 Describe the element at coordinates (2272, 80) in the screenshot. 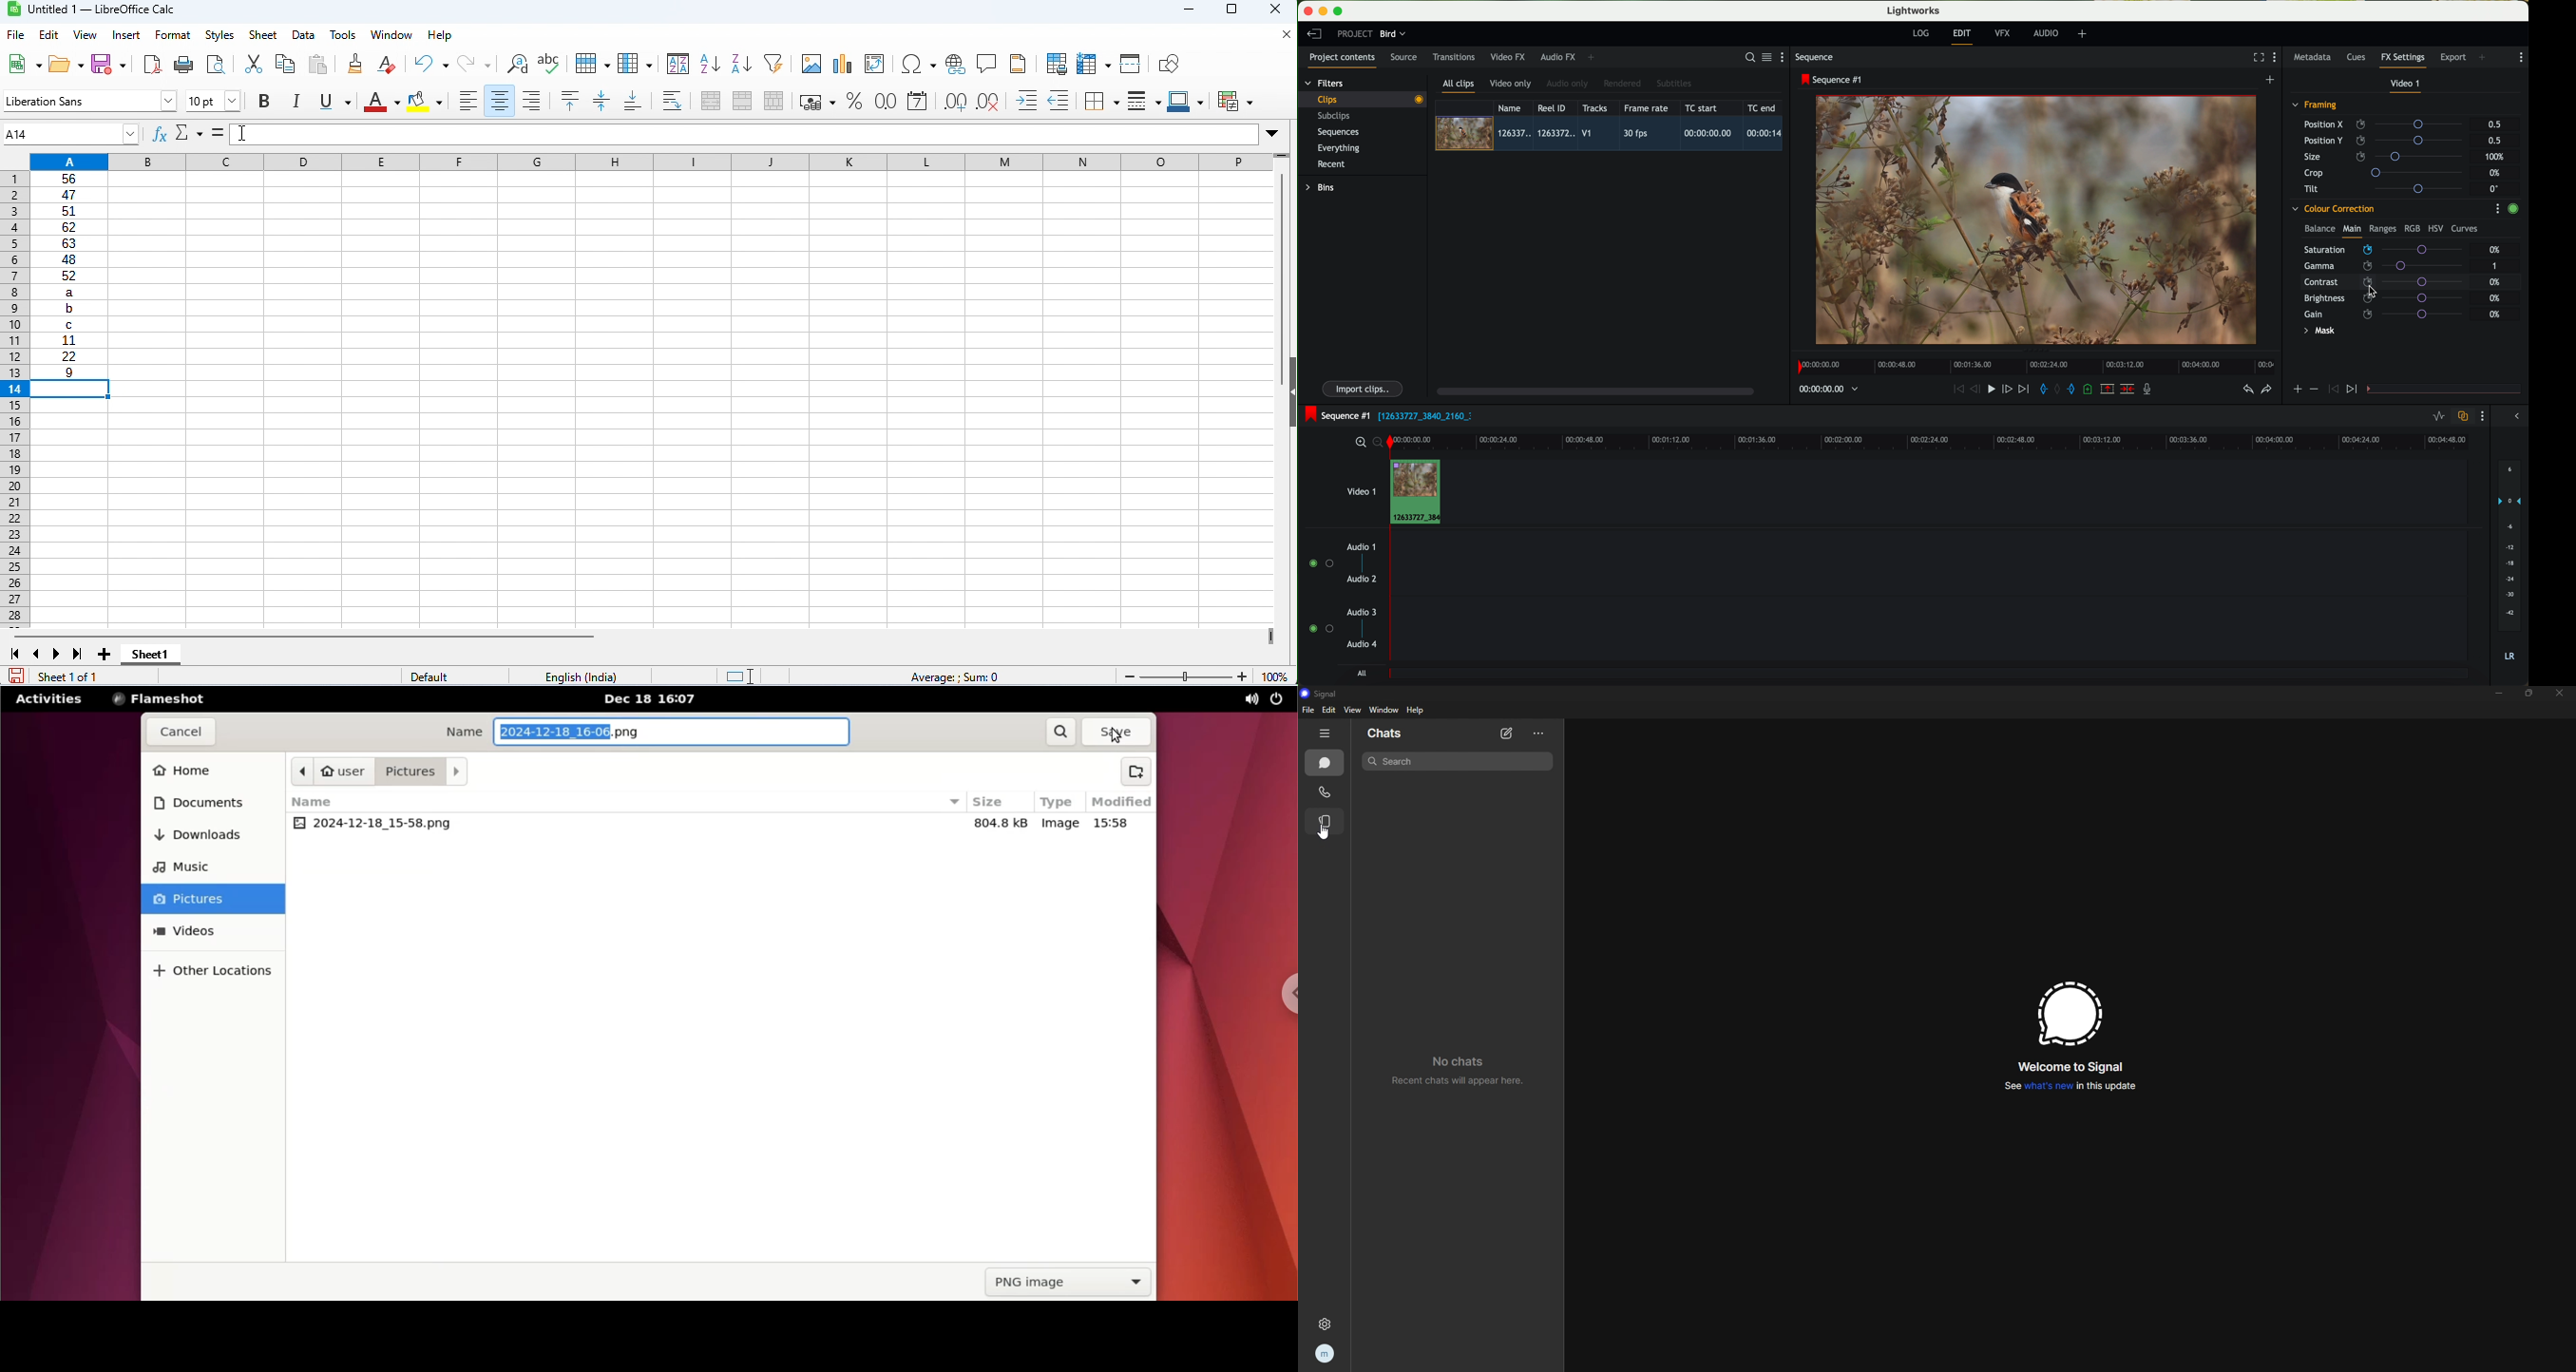

I see `create a new sequence` at that location.